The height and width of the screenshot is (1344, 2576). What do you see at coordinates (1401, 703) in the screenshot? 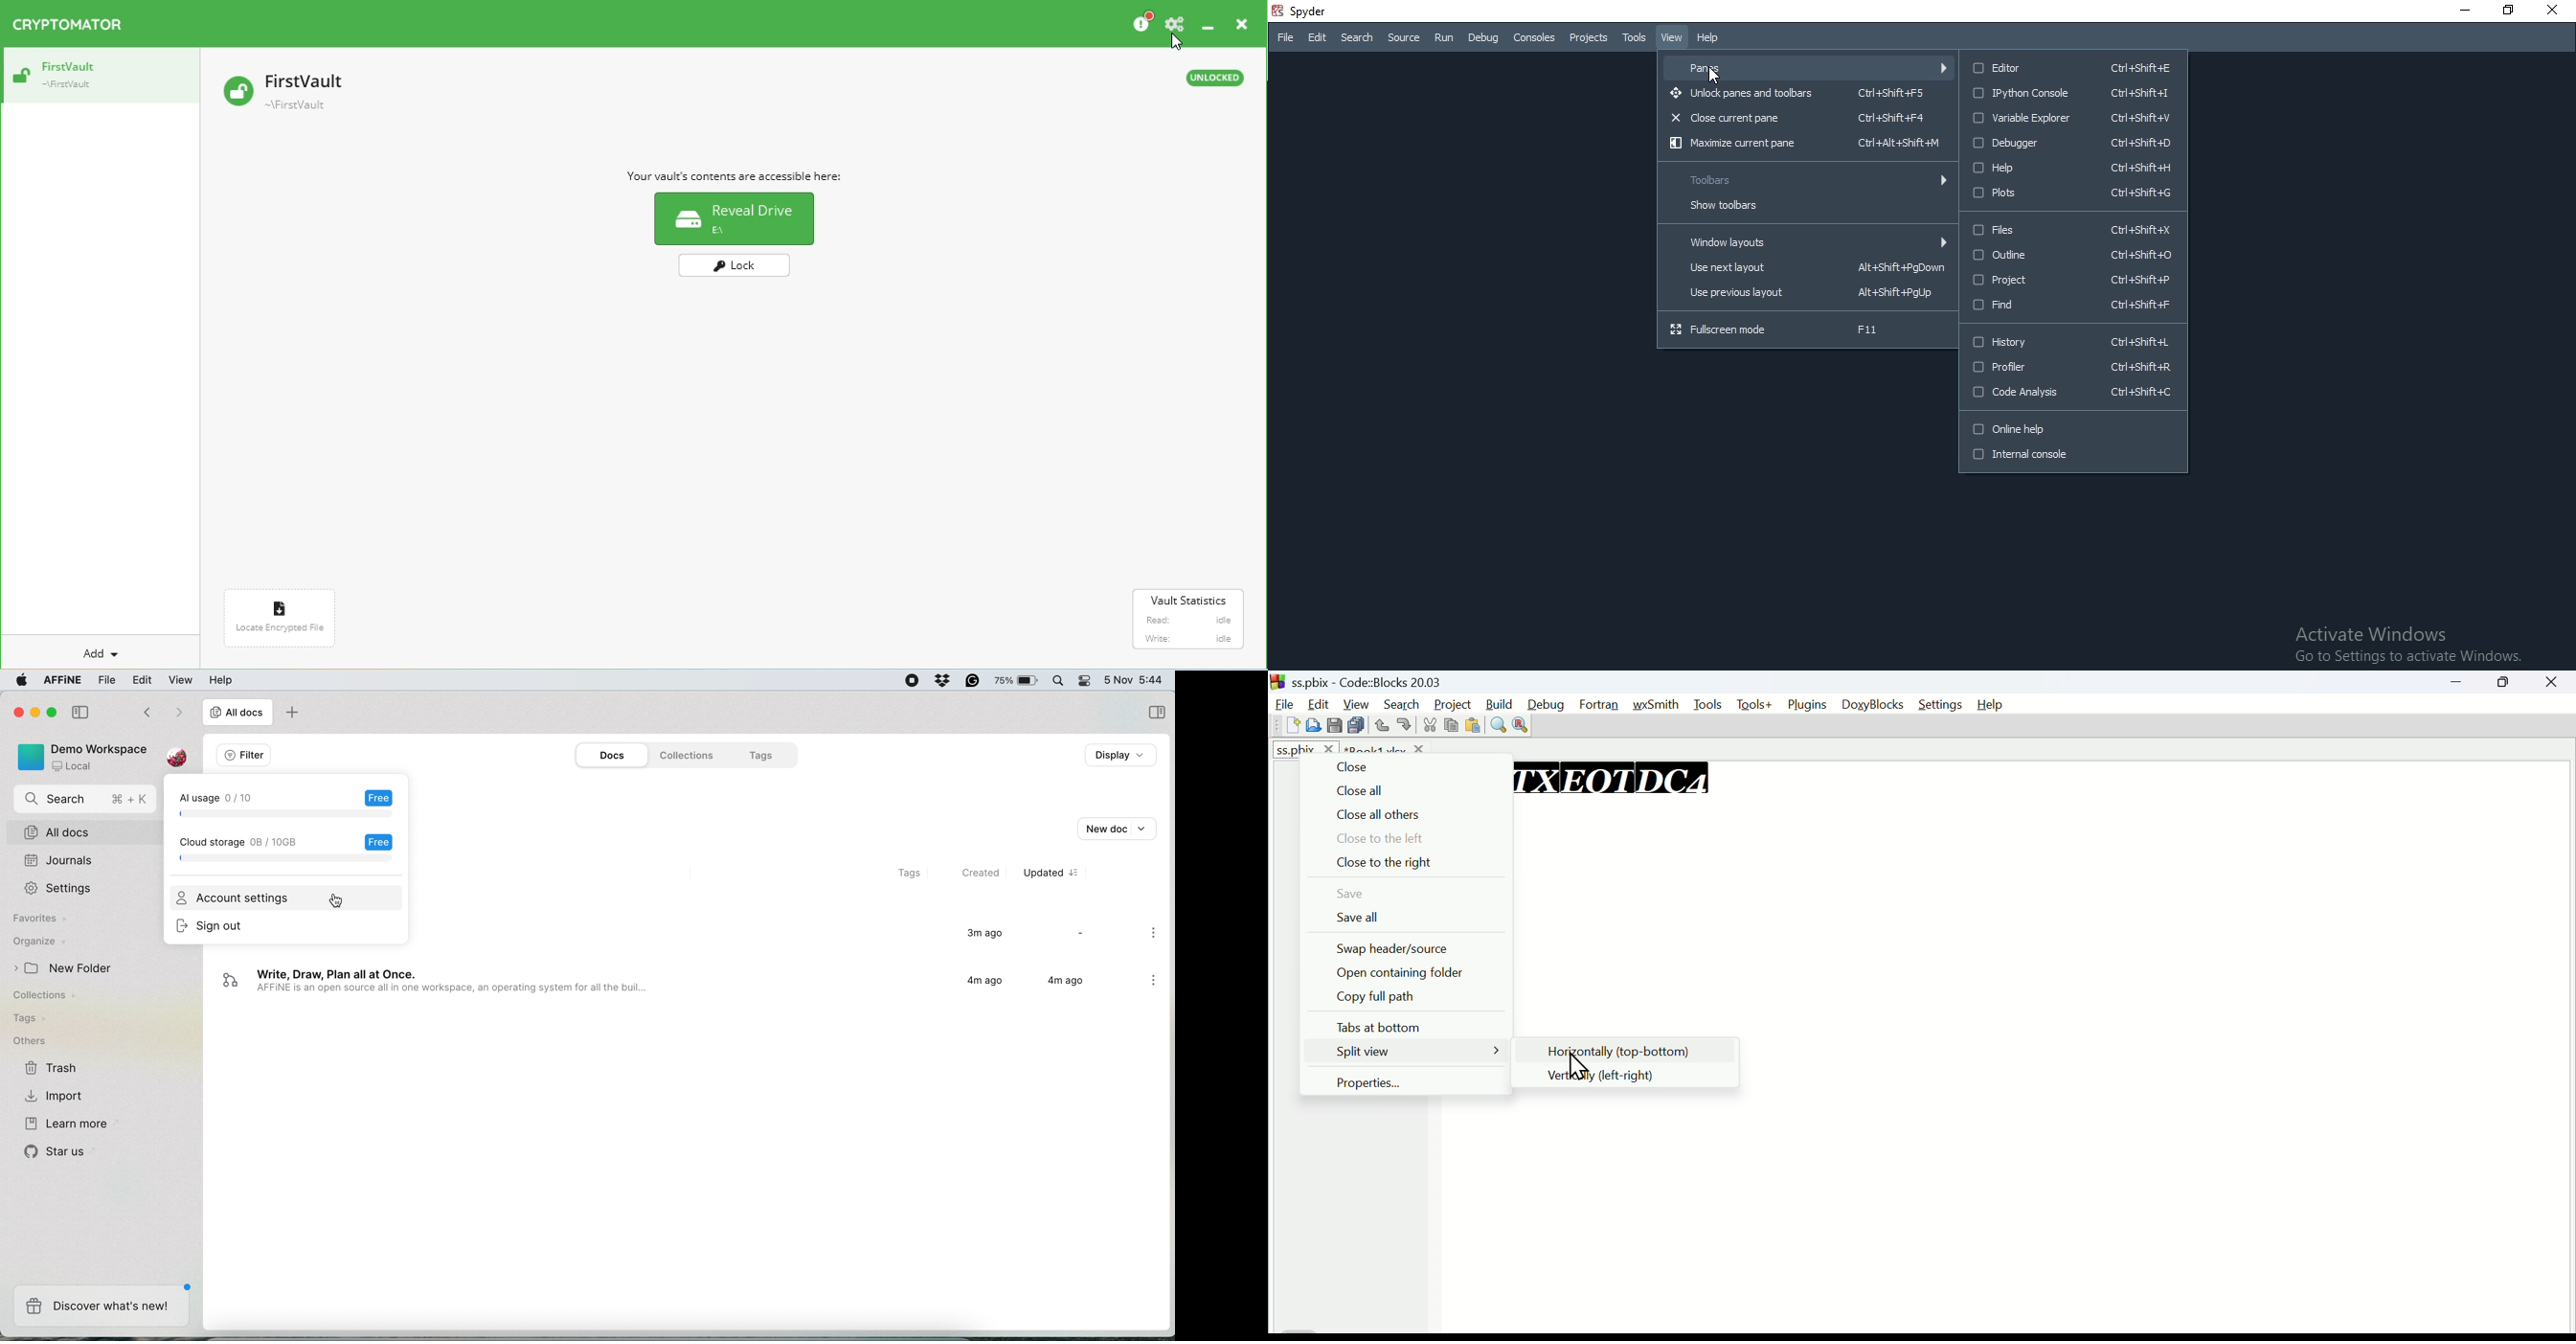
I see `Search` at bounding box center [1401, 703].